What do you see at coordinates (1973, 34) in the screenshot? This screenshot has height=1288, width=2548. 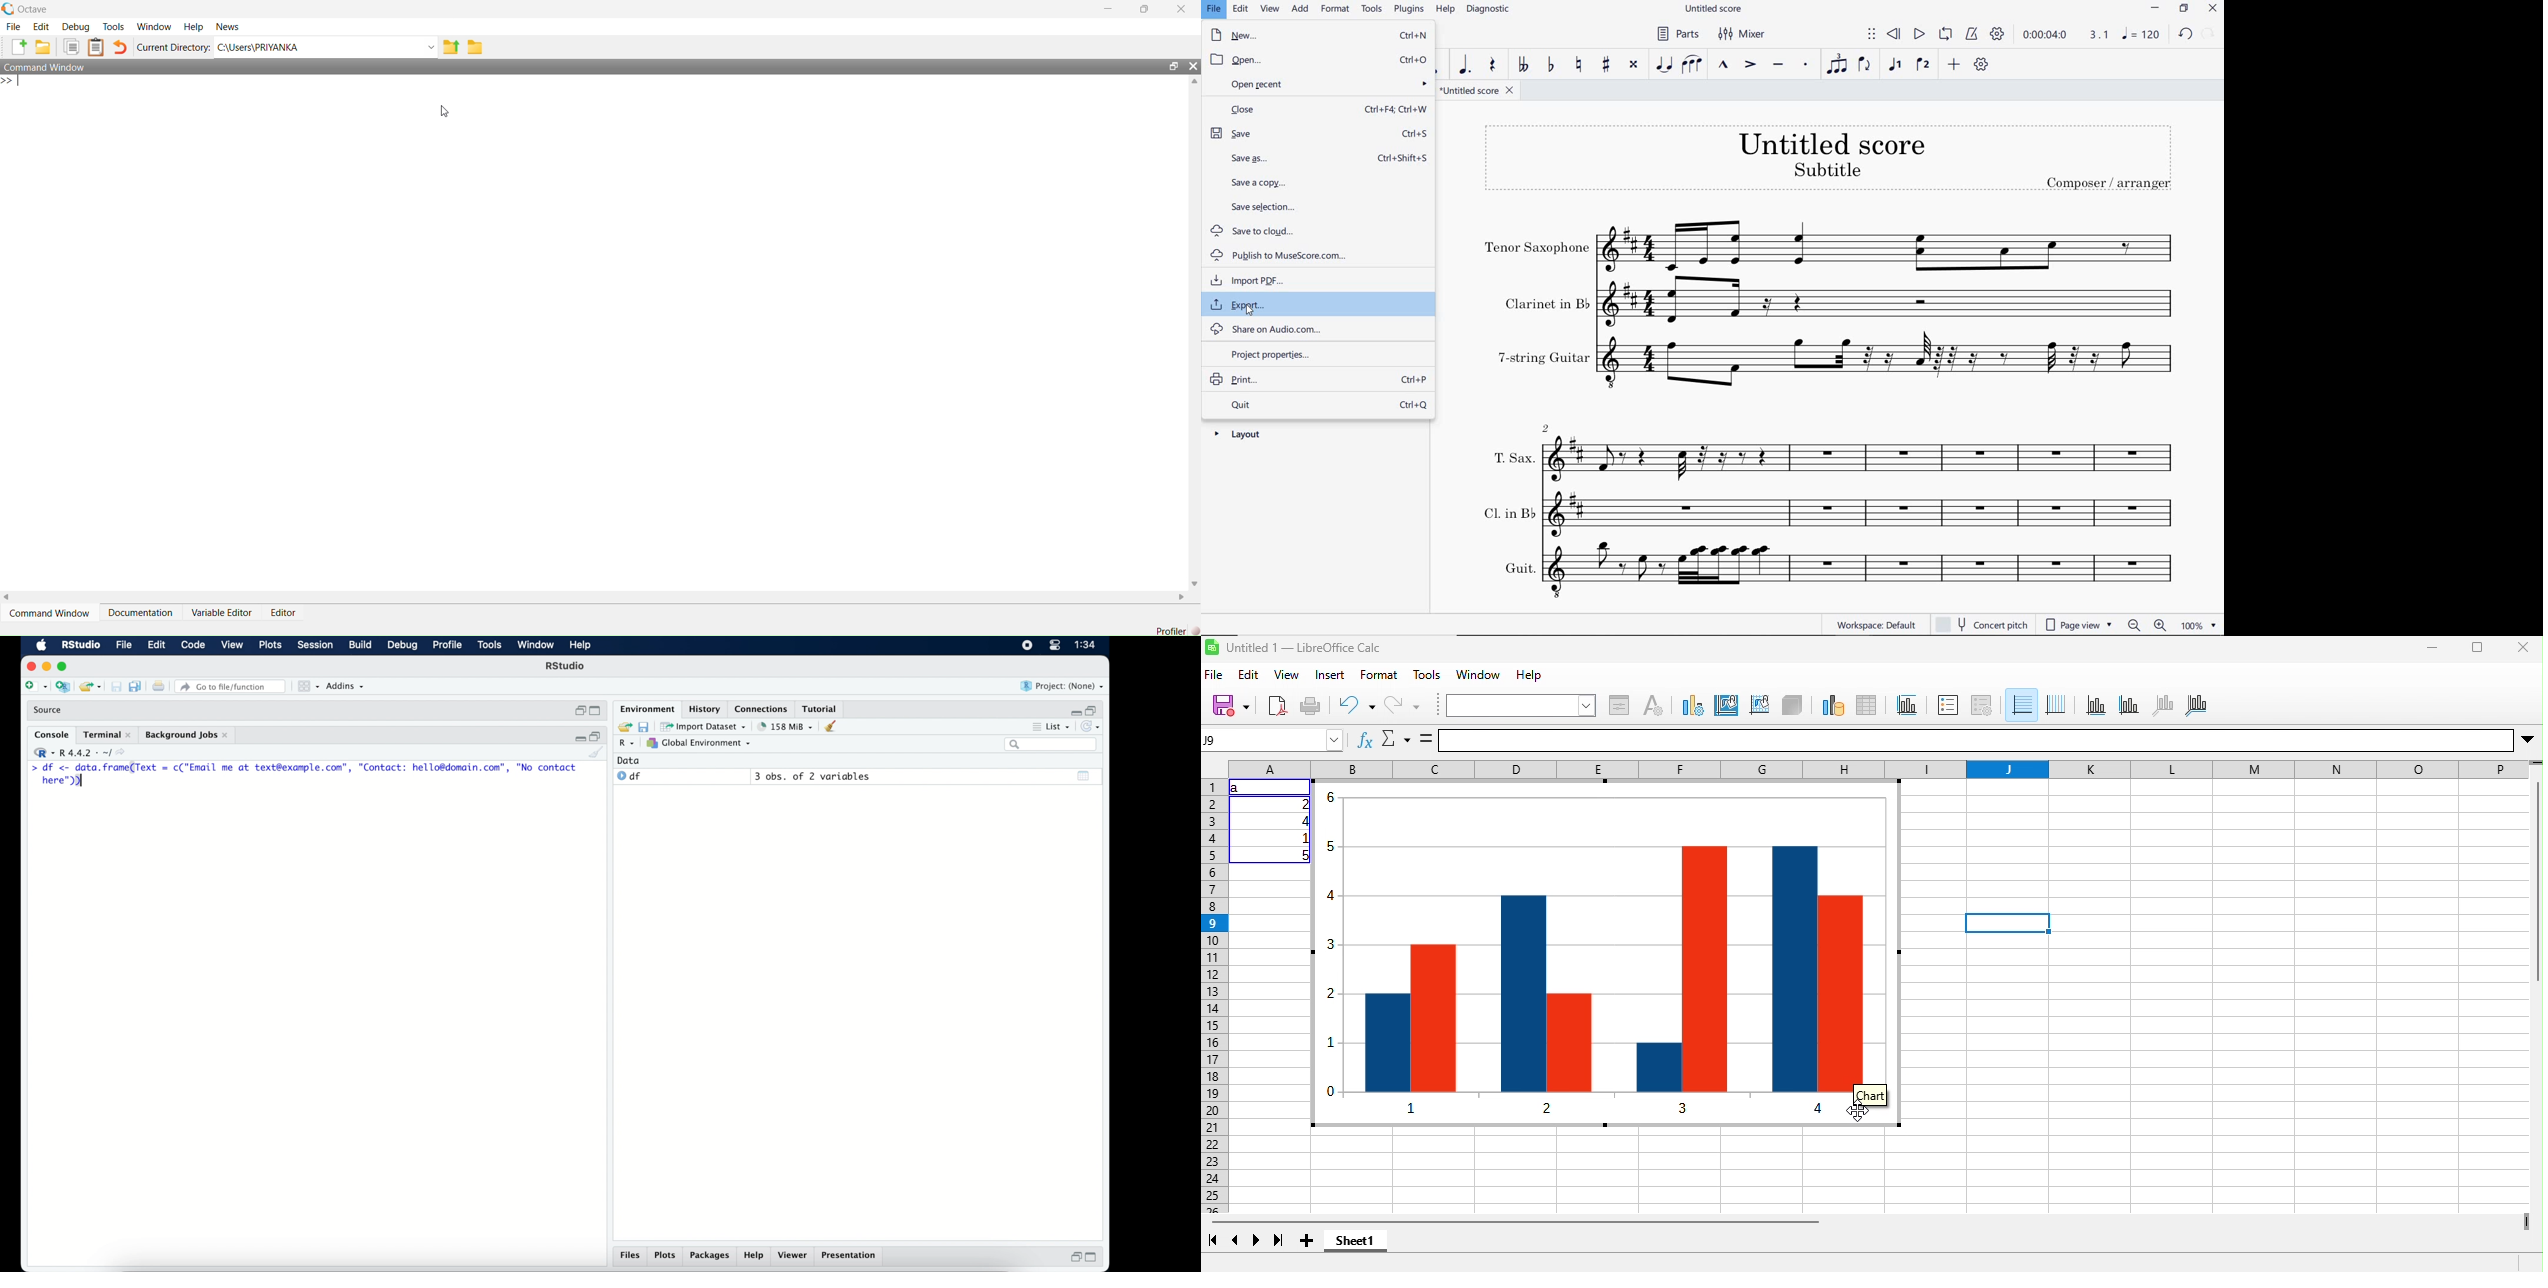 I see `METRONOME` at bounding box center [1973, 34].